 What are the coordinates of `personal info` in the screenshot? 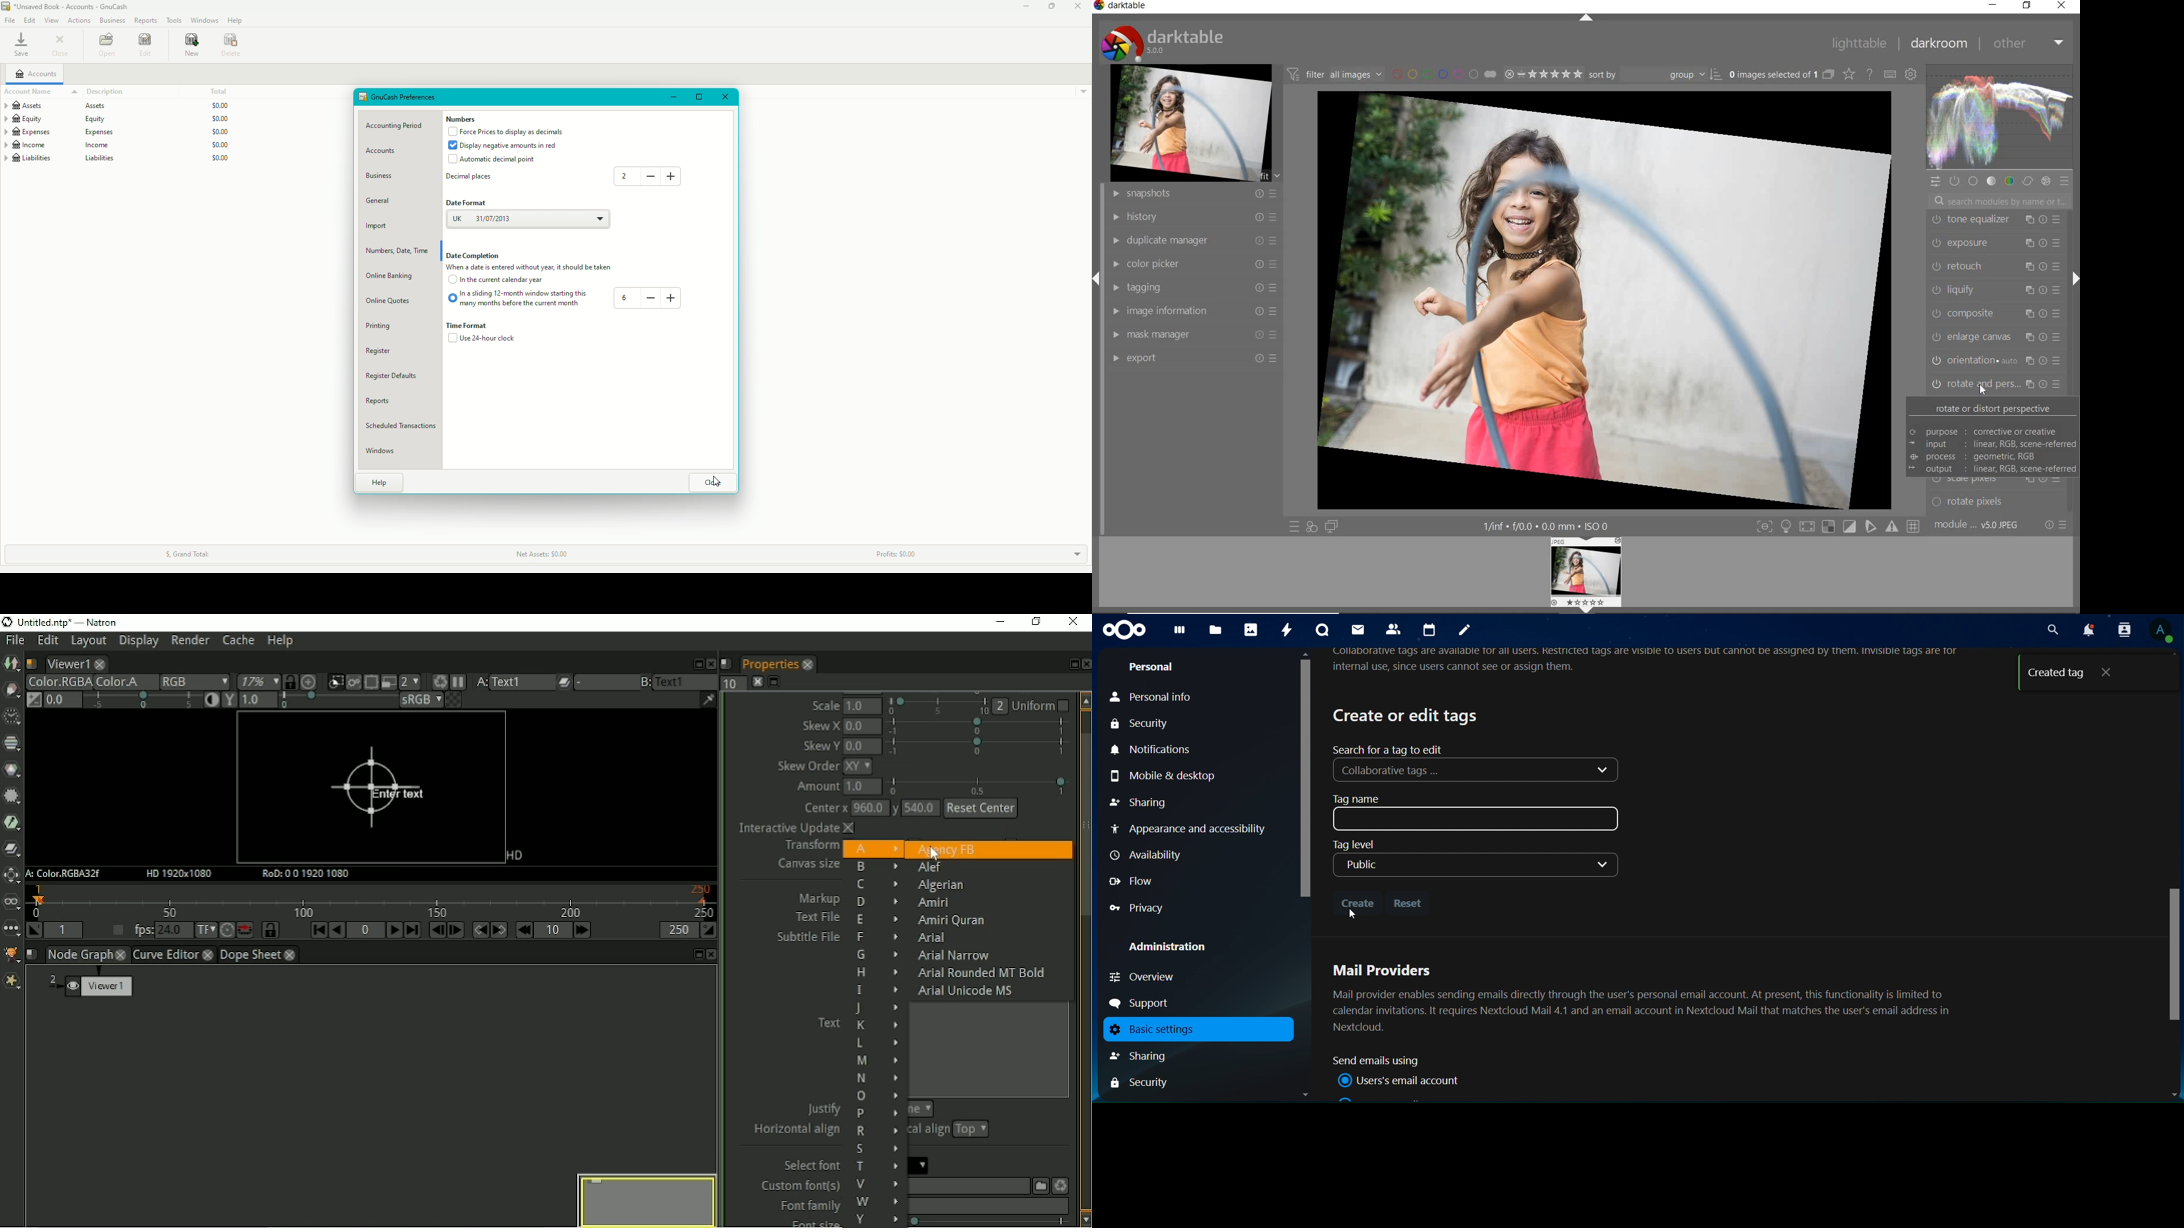 It's located at (1167, 698).